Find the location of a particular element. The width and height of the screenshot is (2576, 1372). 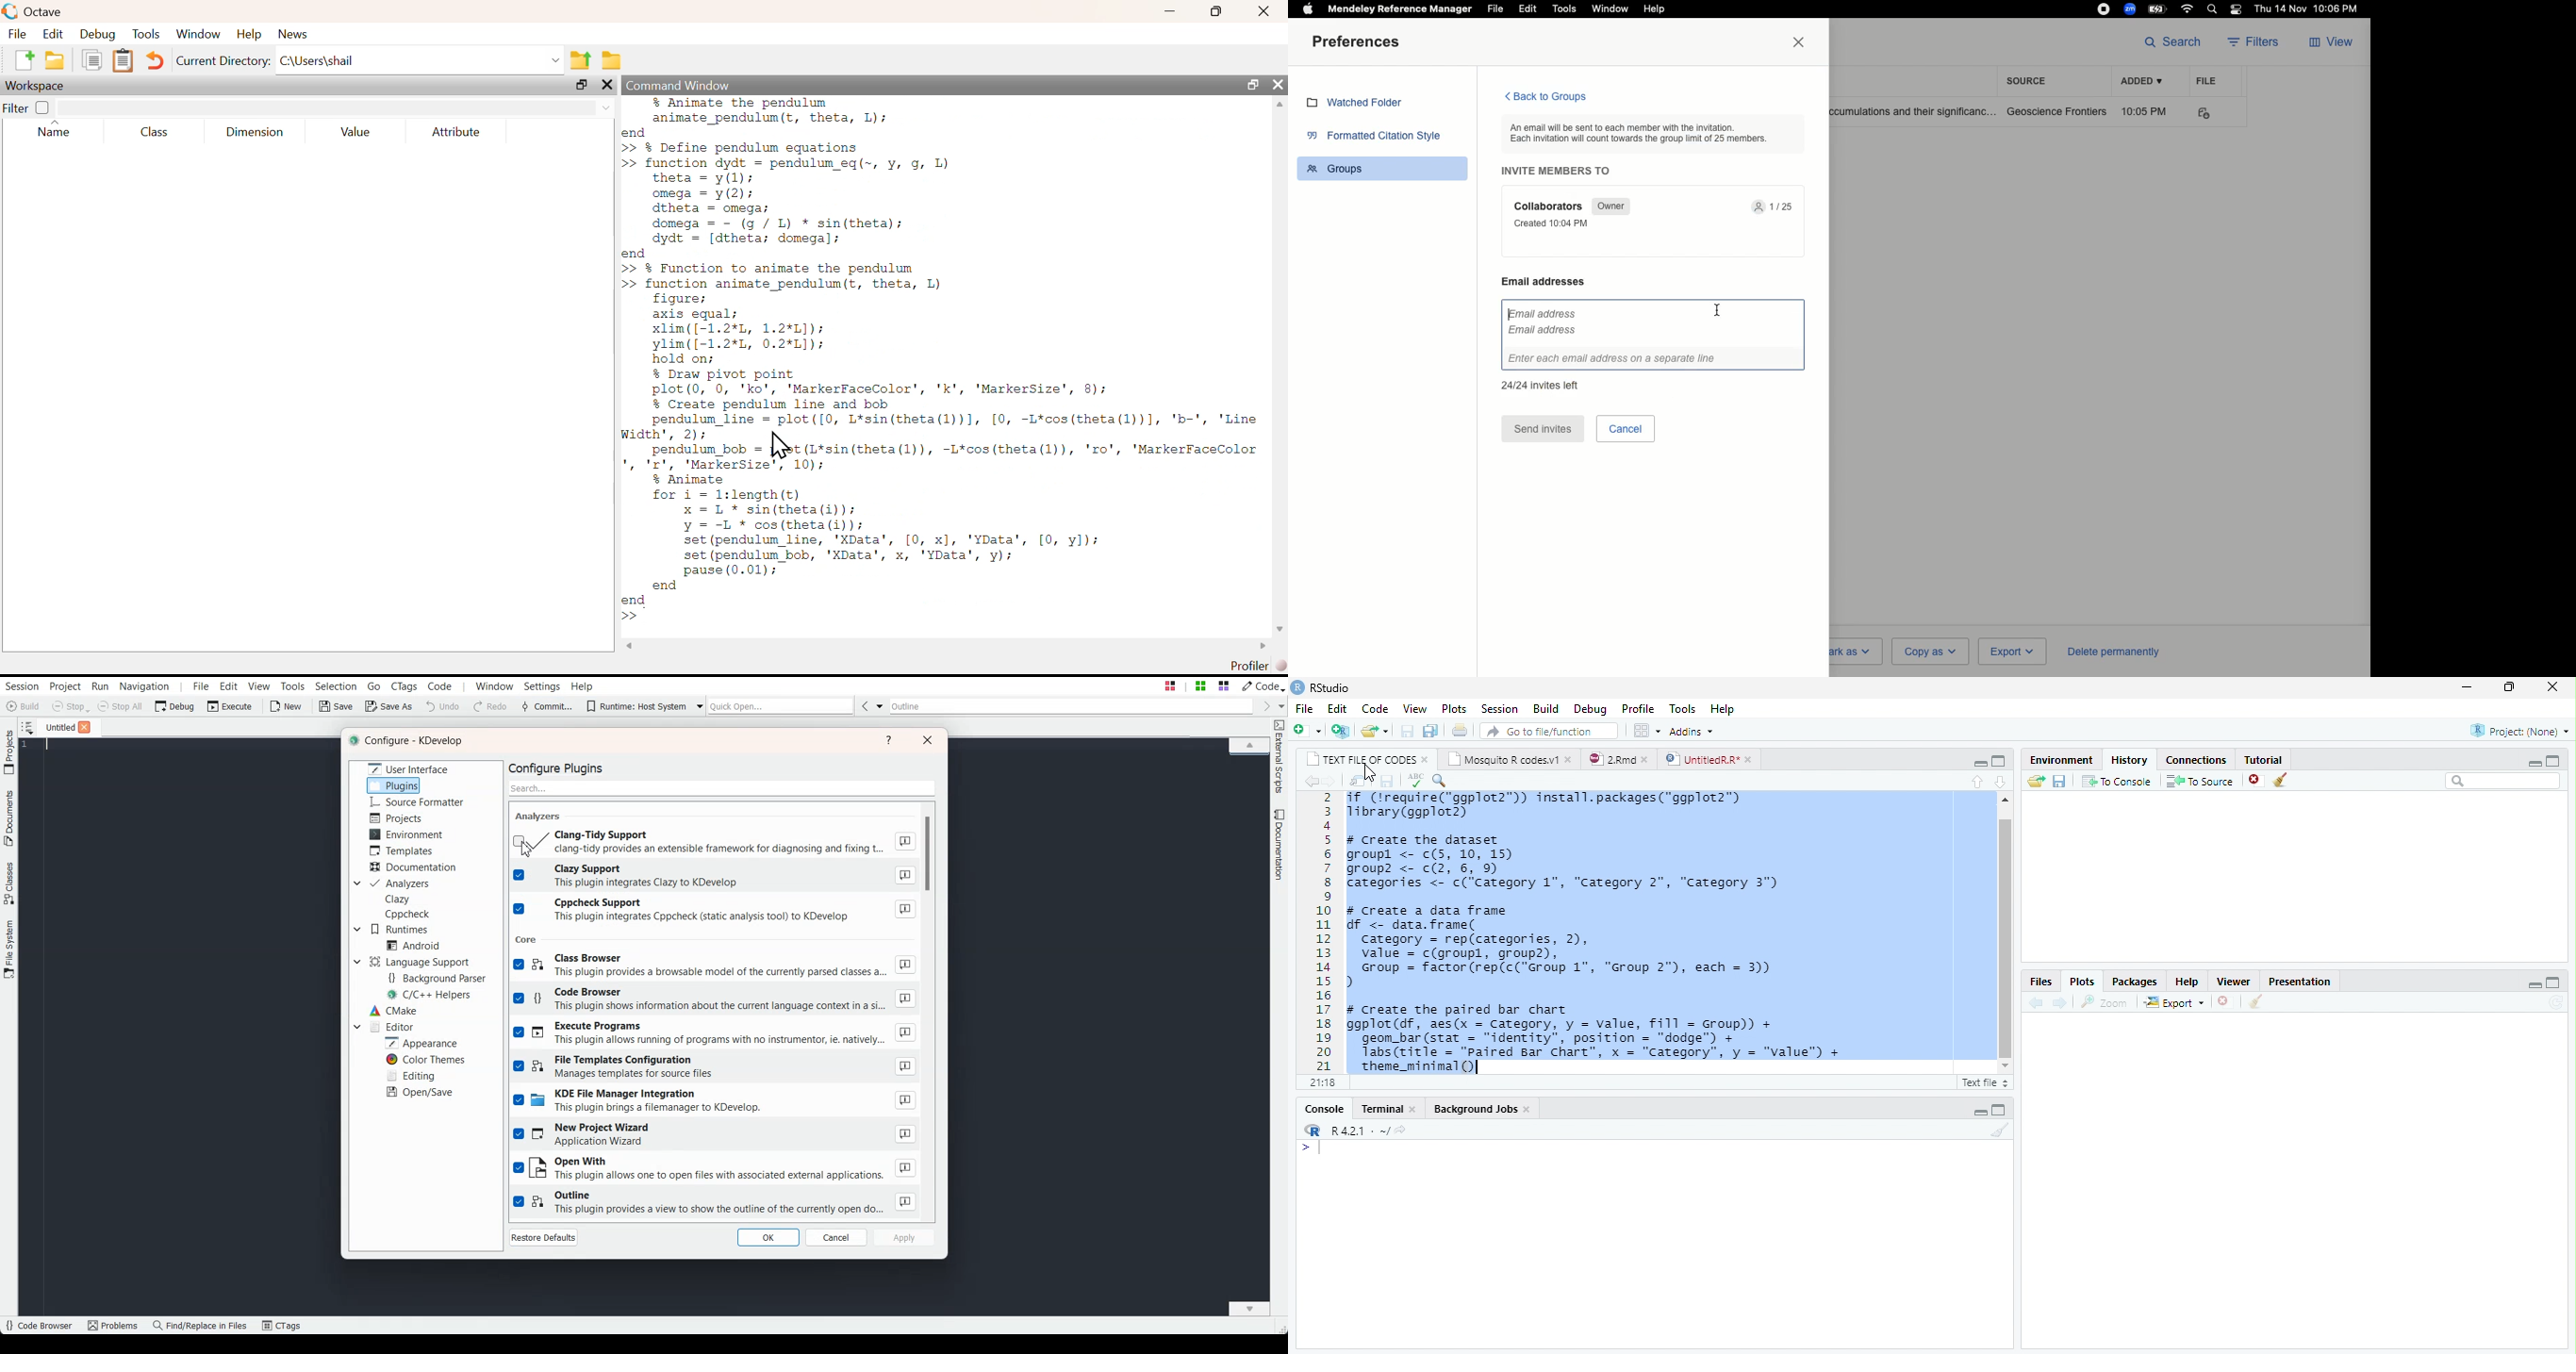

maximize is located at coordinates (2003, 1111).